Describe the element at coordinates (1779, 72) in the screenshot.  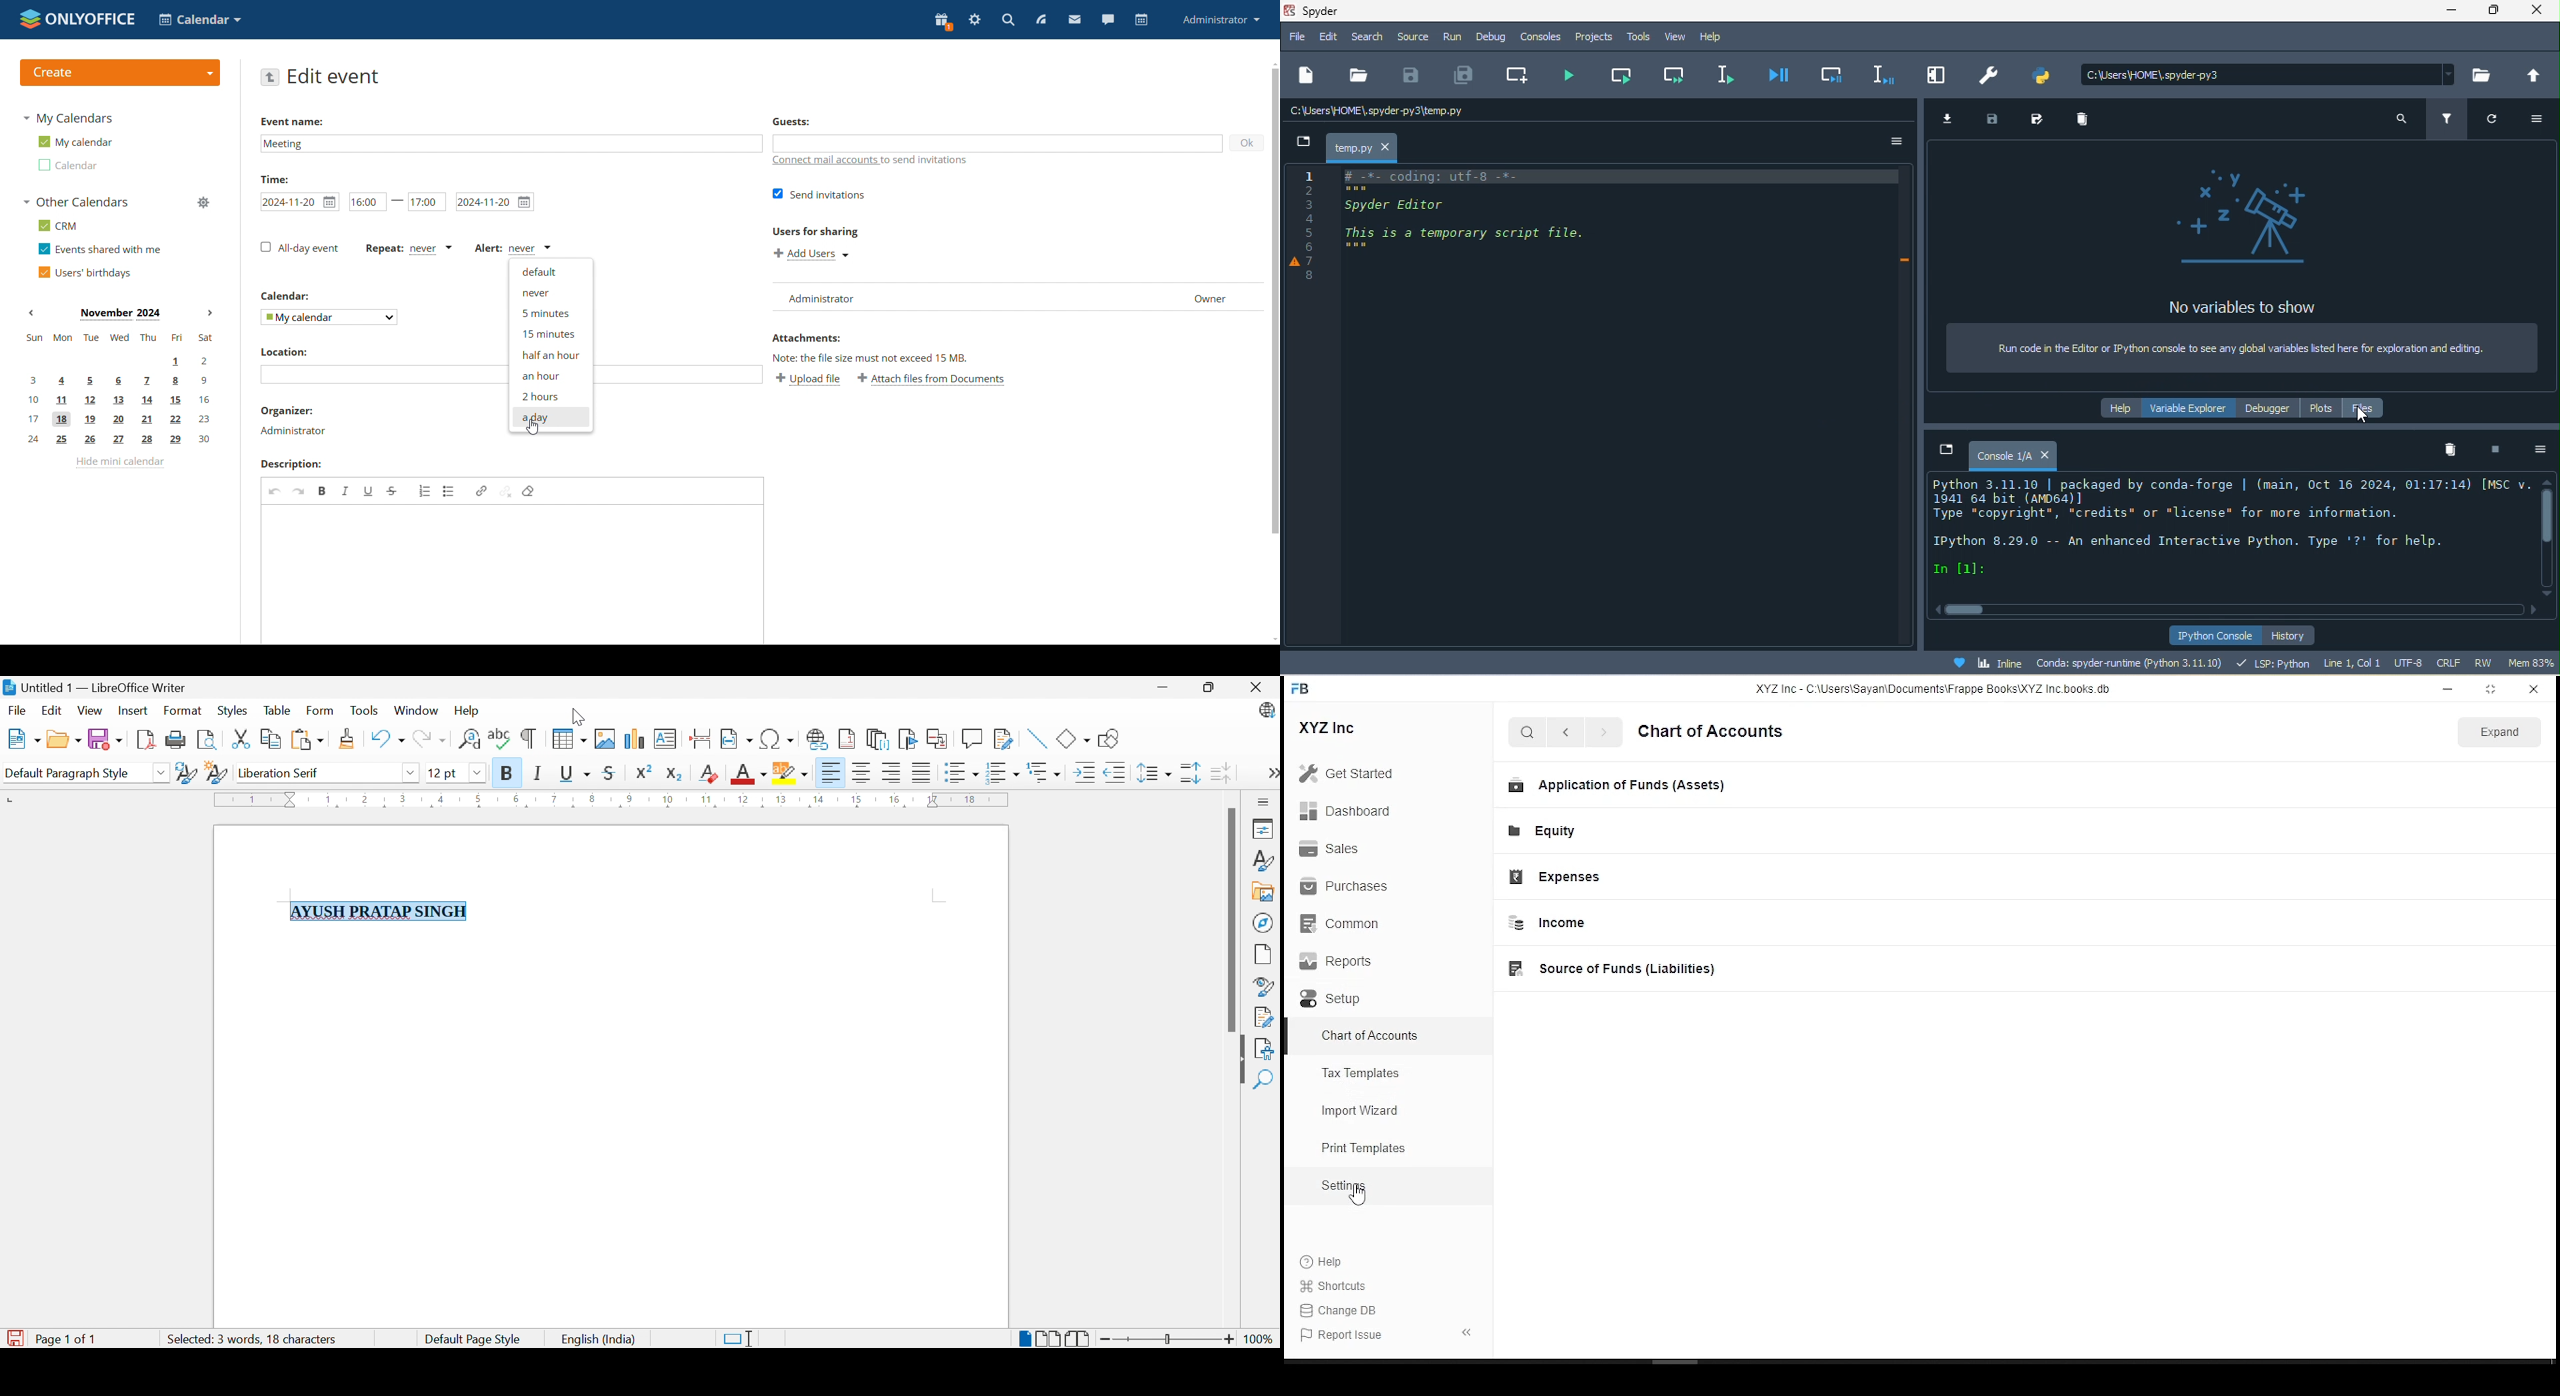
I see `debug file` at that location.